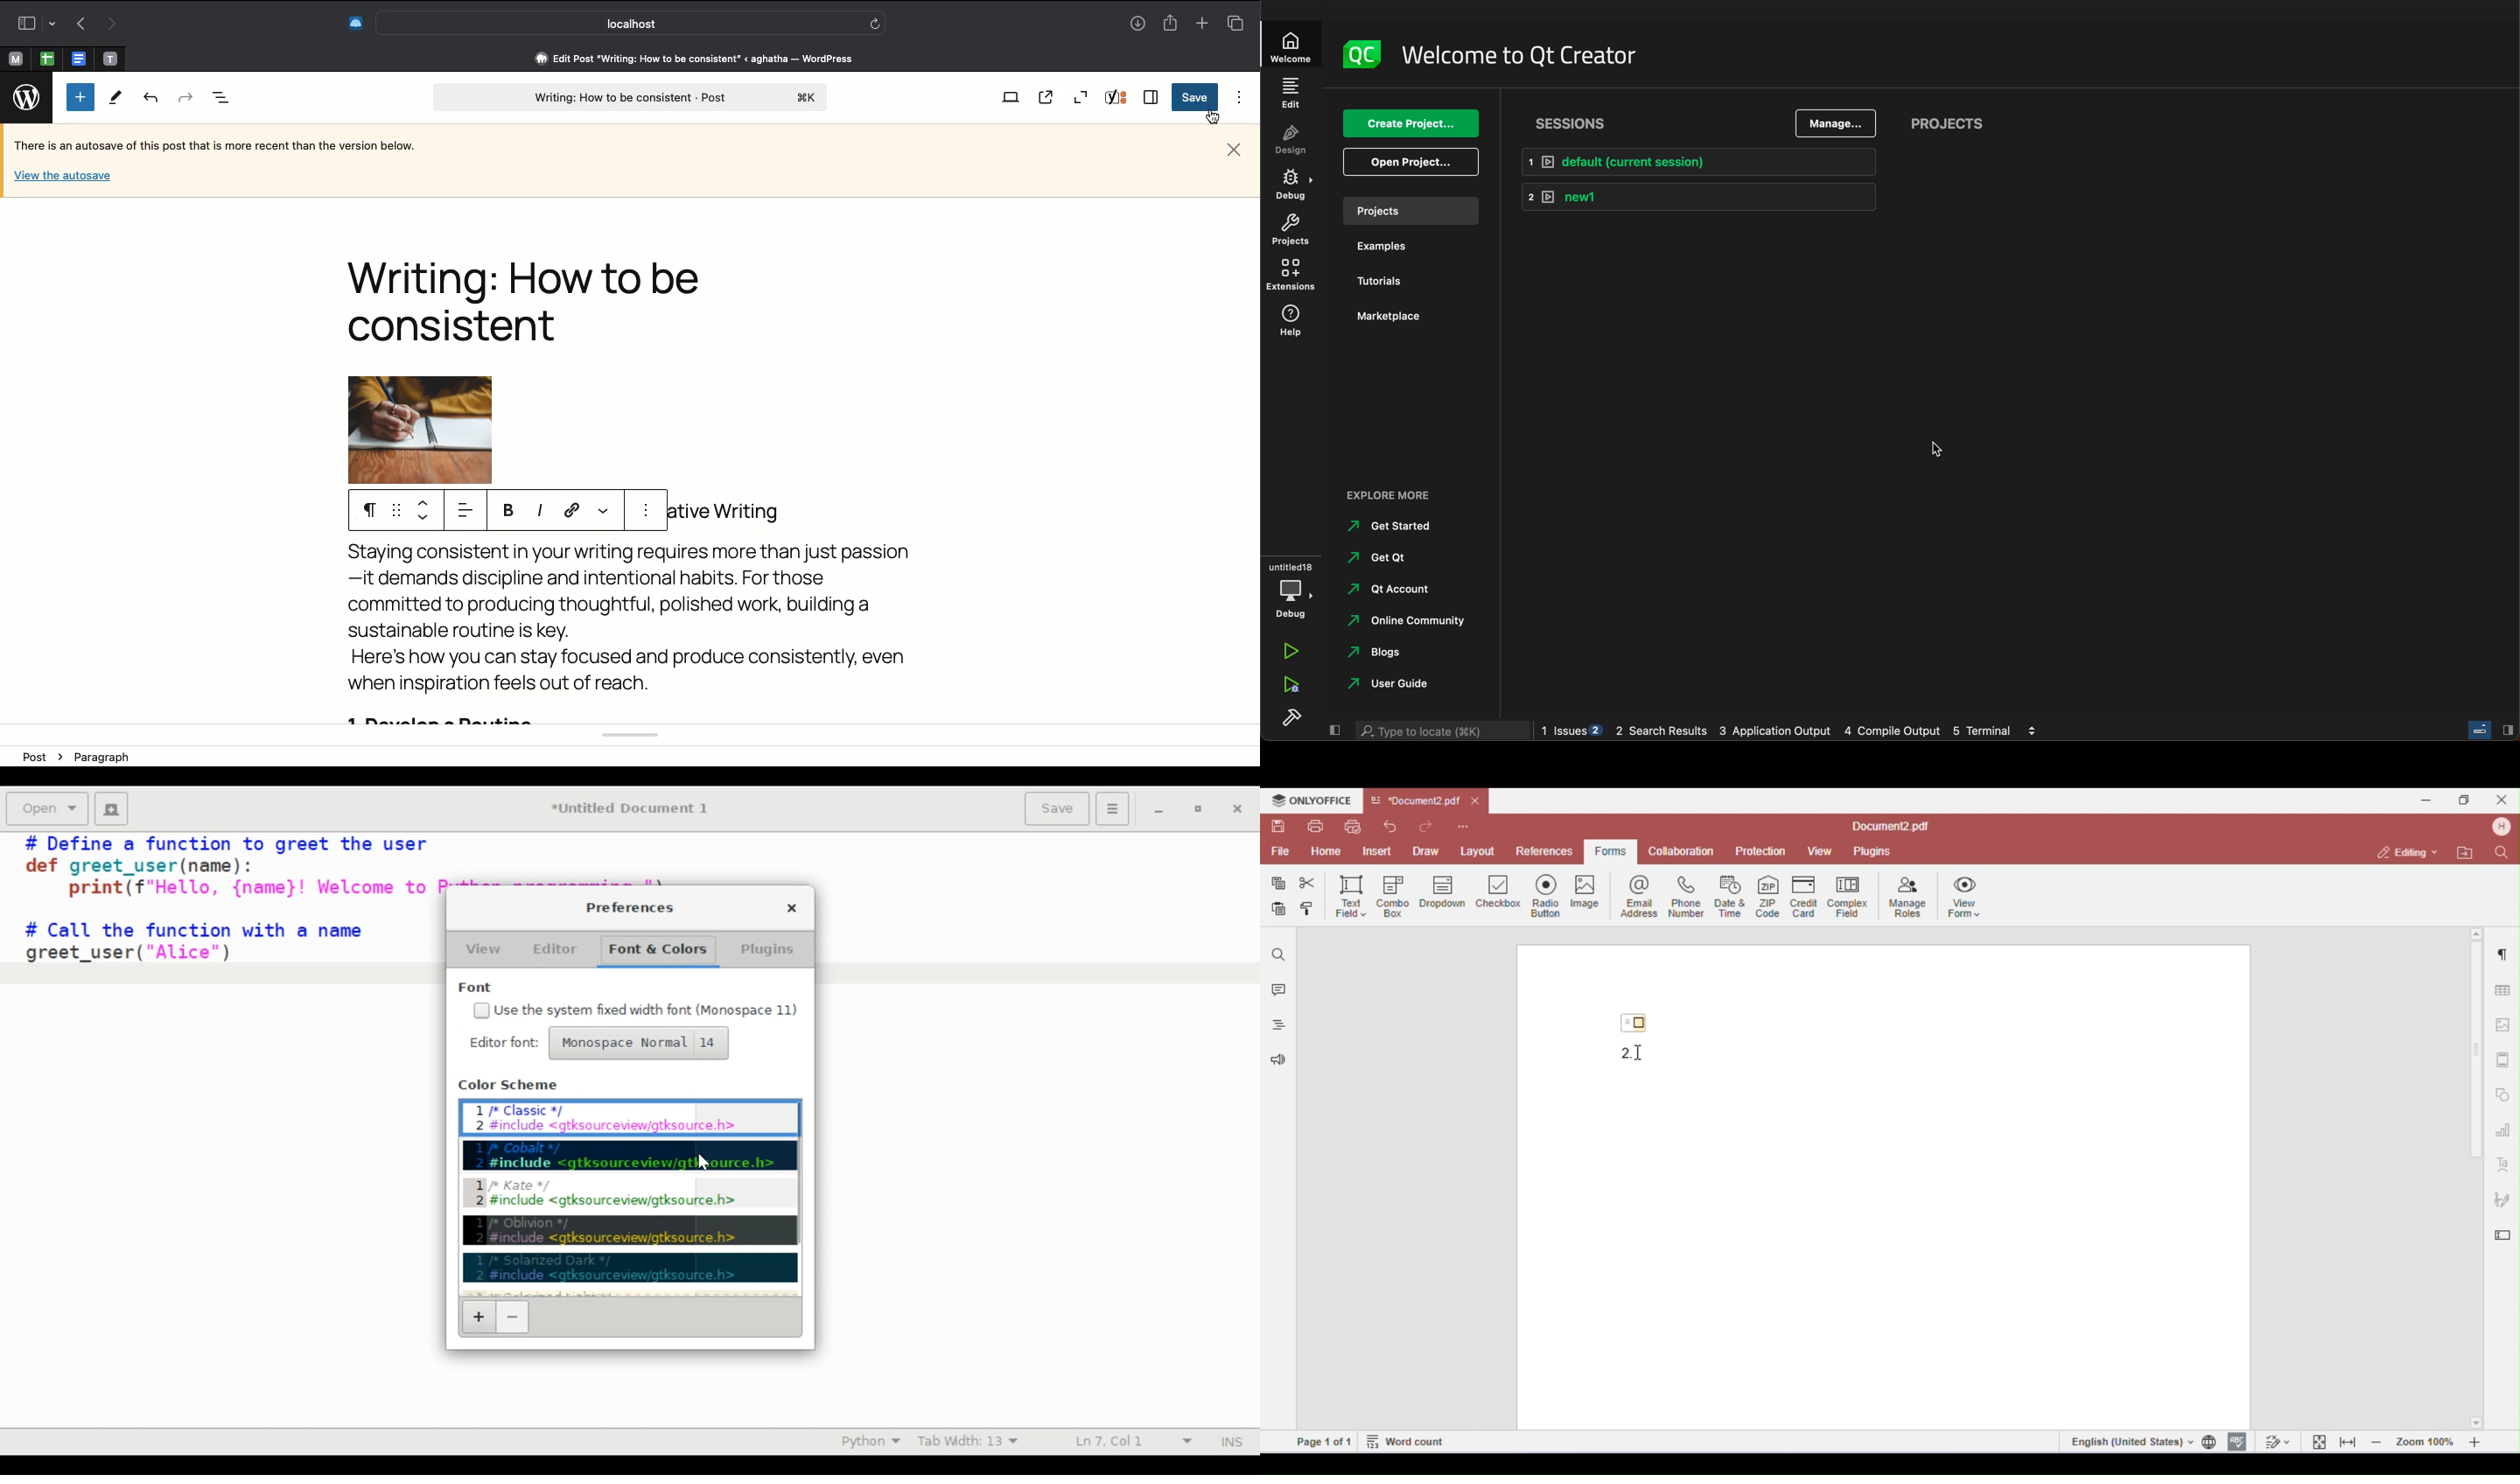  Describe the element at coordinates (185, 95) in the screenshot. I see `Redo` at that location.